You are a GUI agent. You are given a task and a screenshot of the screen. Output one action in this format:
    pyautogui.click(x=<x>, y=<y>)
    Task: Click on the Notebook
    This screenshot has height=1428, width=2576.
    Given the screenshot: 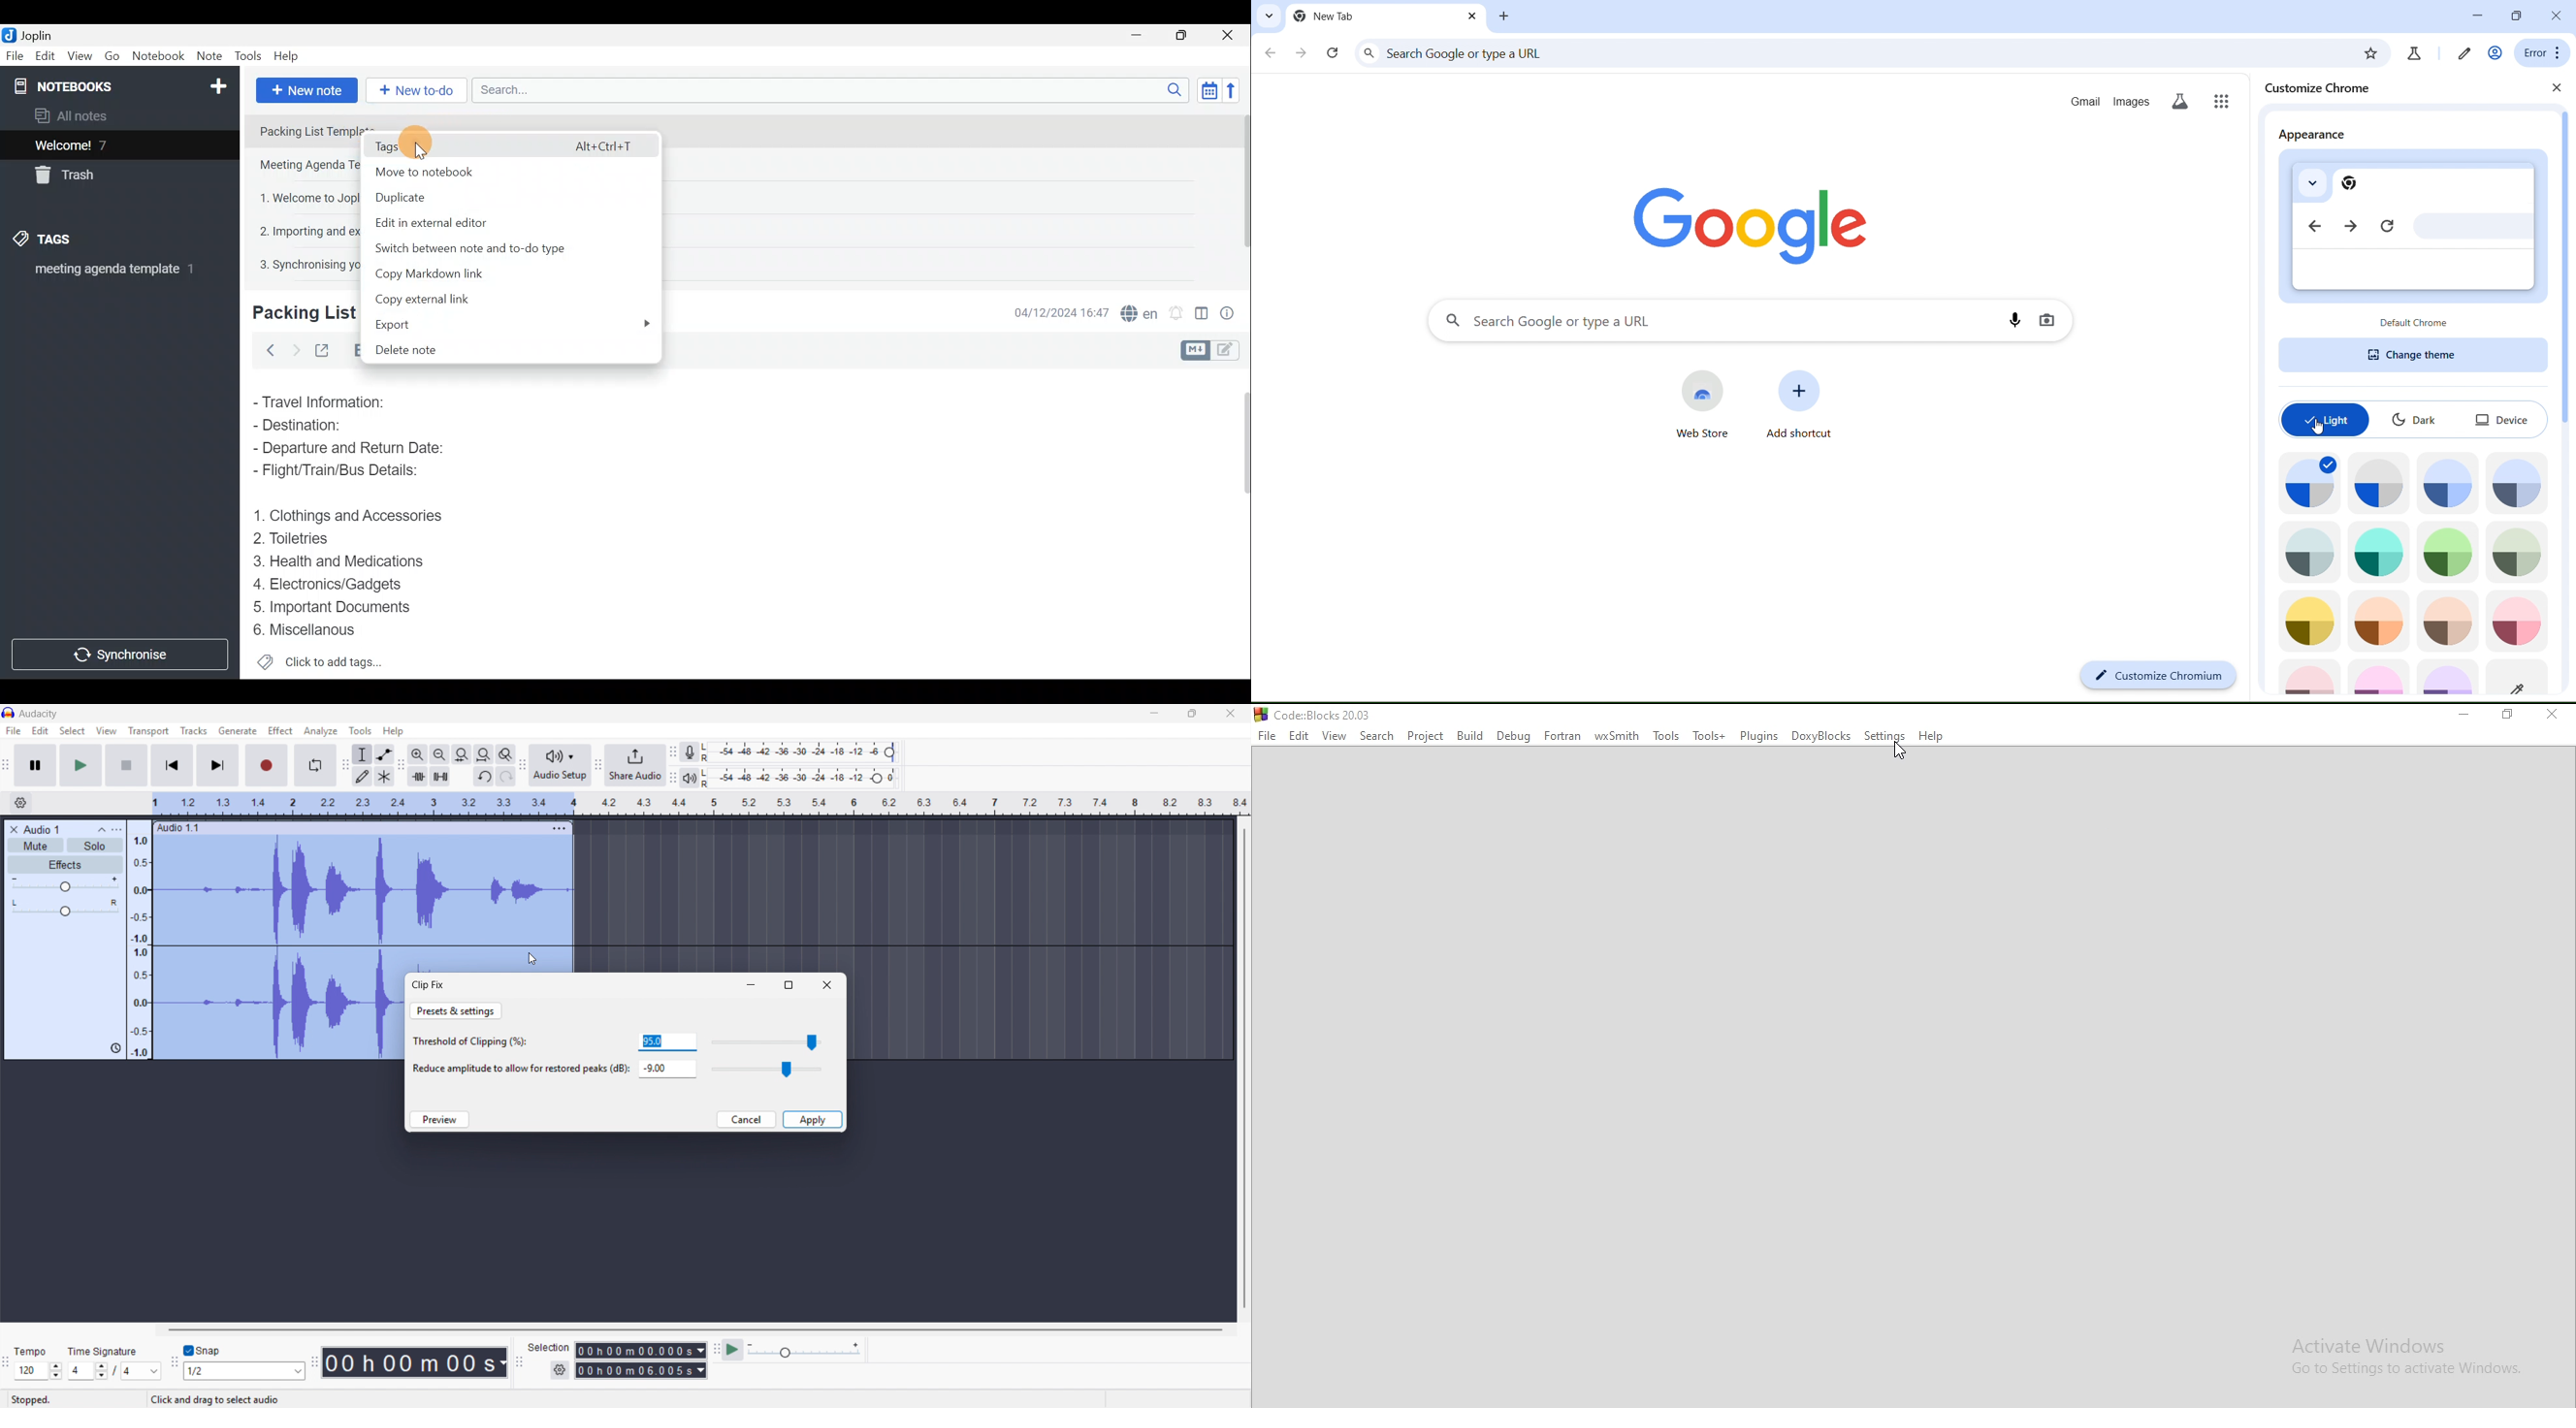 What is the action you would take?
    pyautogui.click(x=118, y=85)
    